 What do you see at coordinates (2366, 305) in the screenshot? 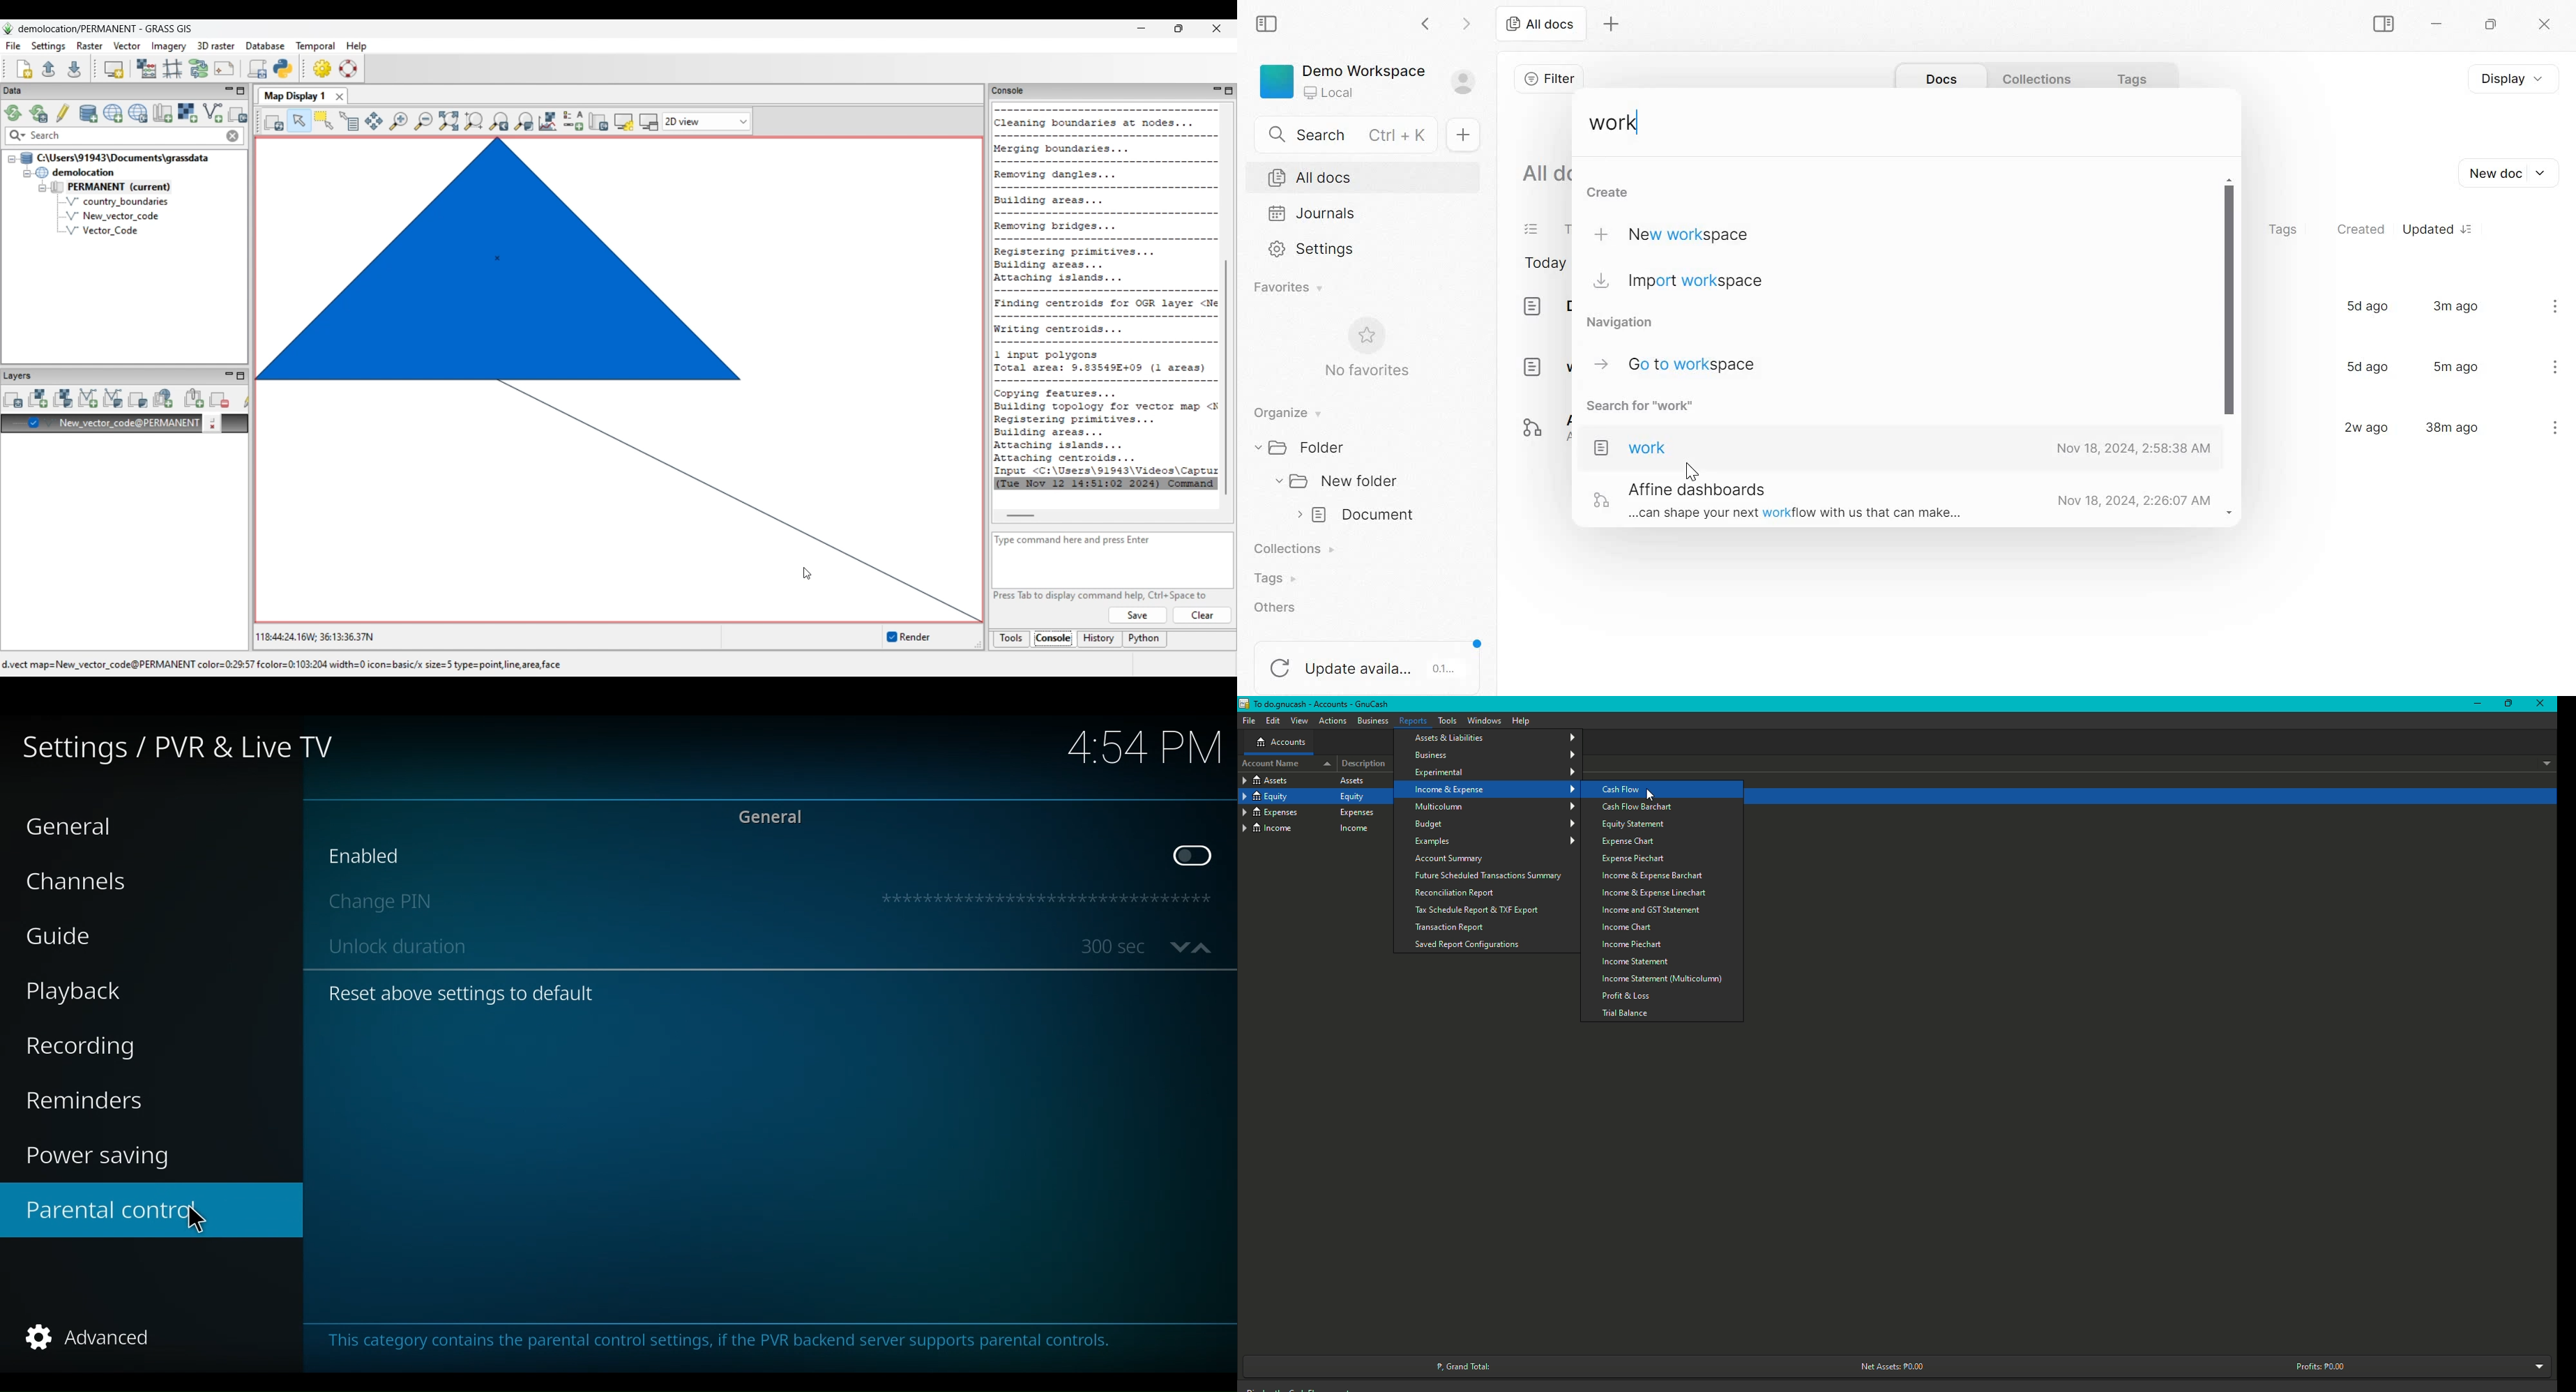
I see `5d ago` at bounding box center [2366, 305].